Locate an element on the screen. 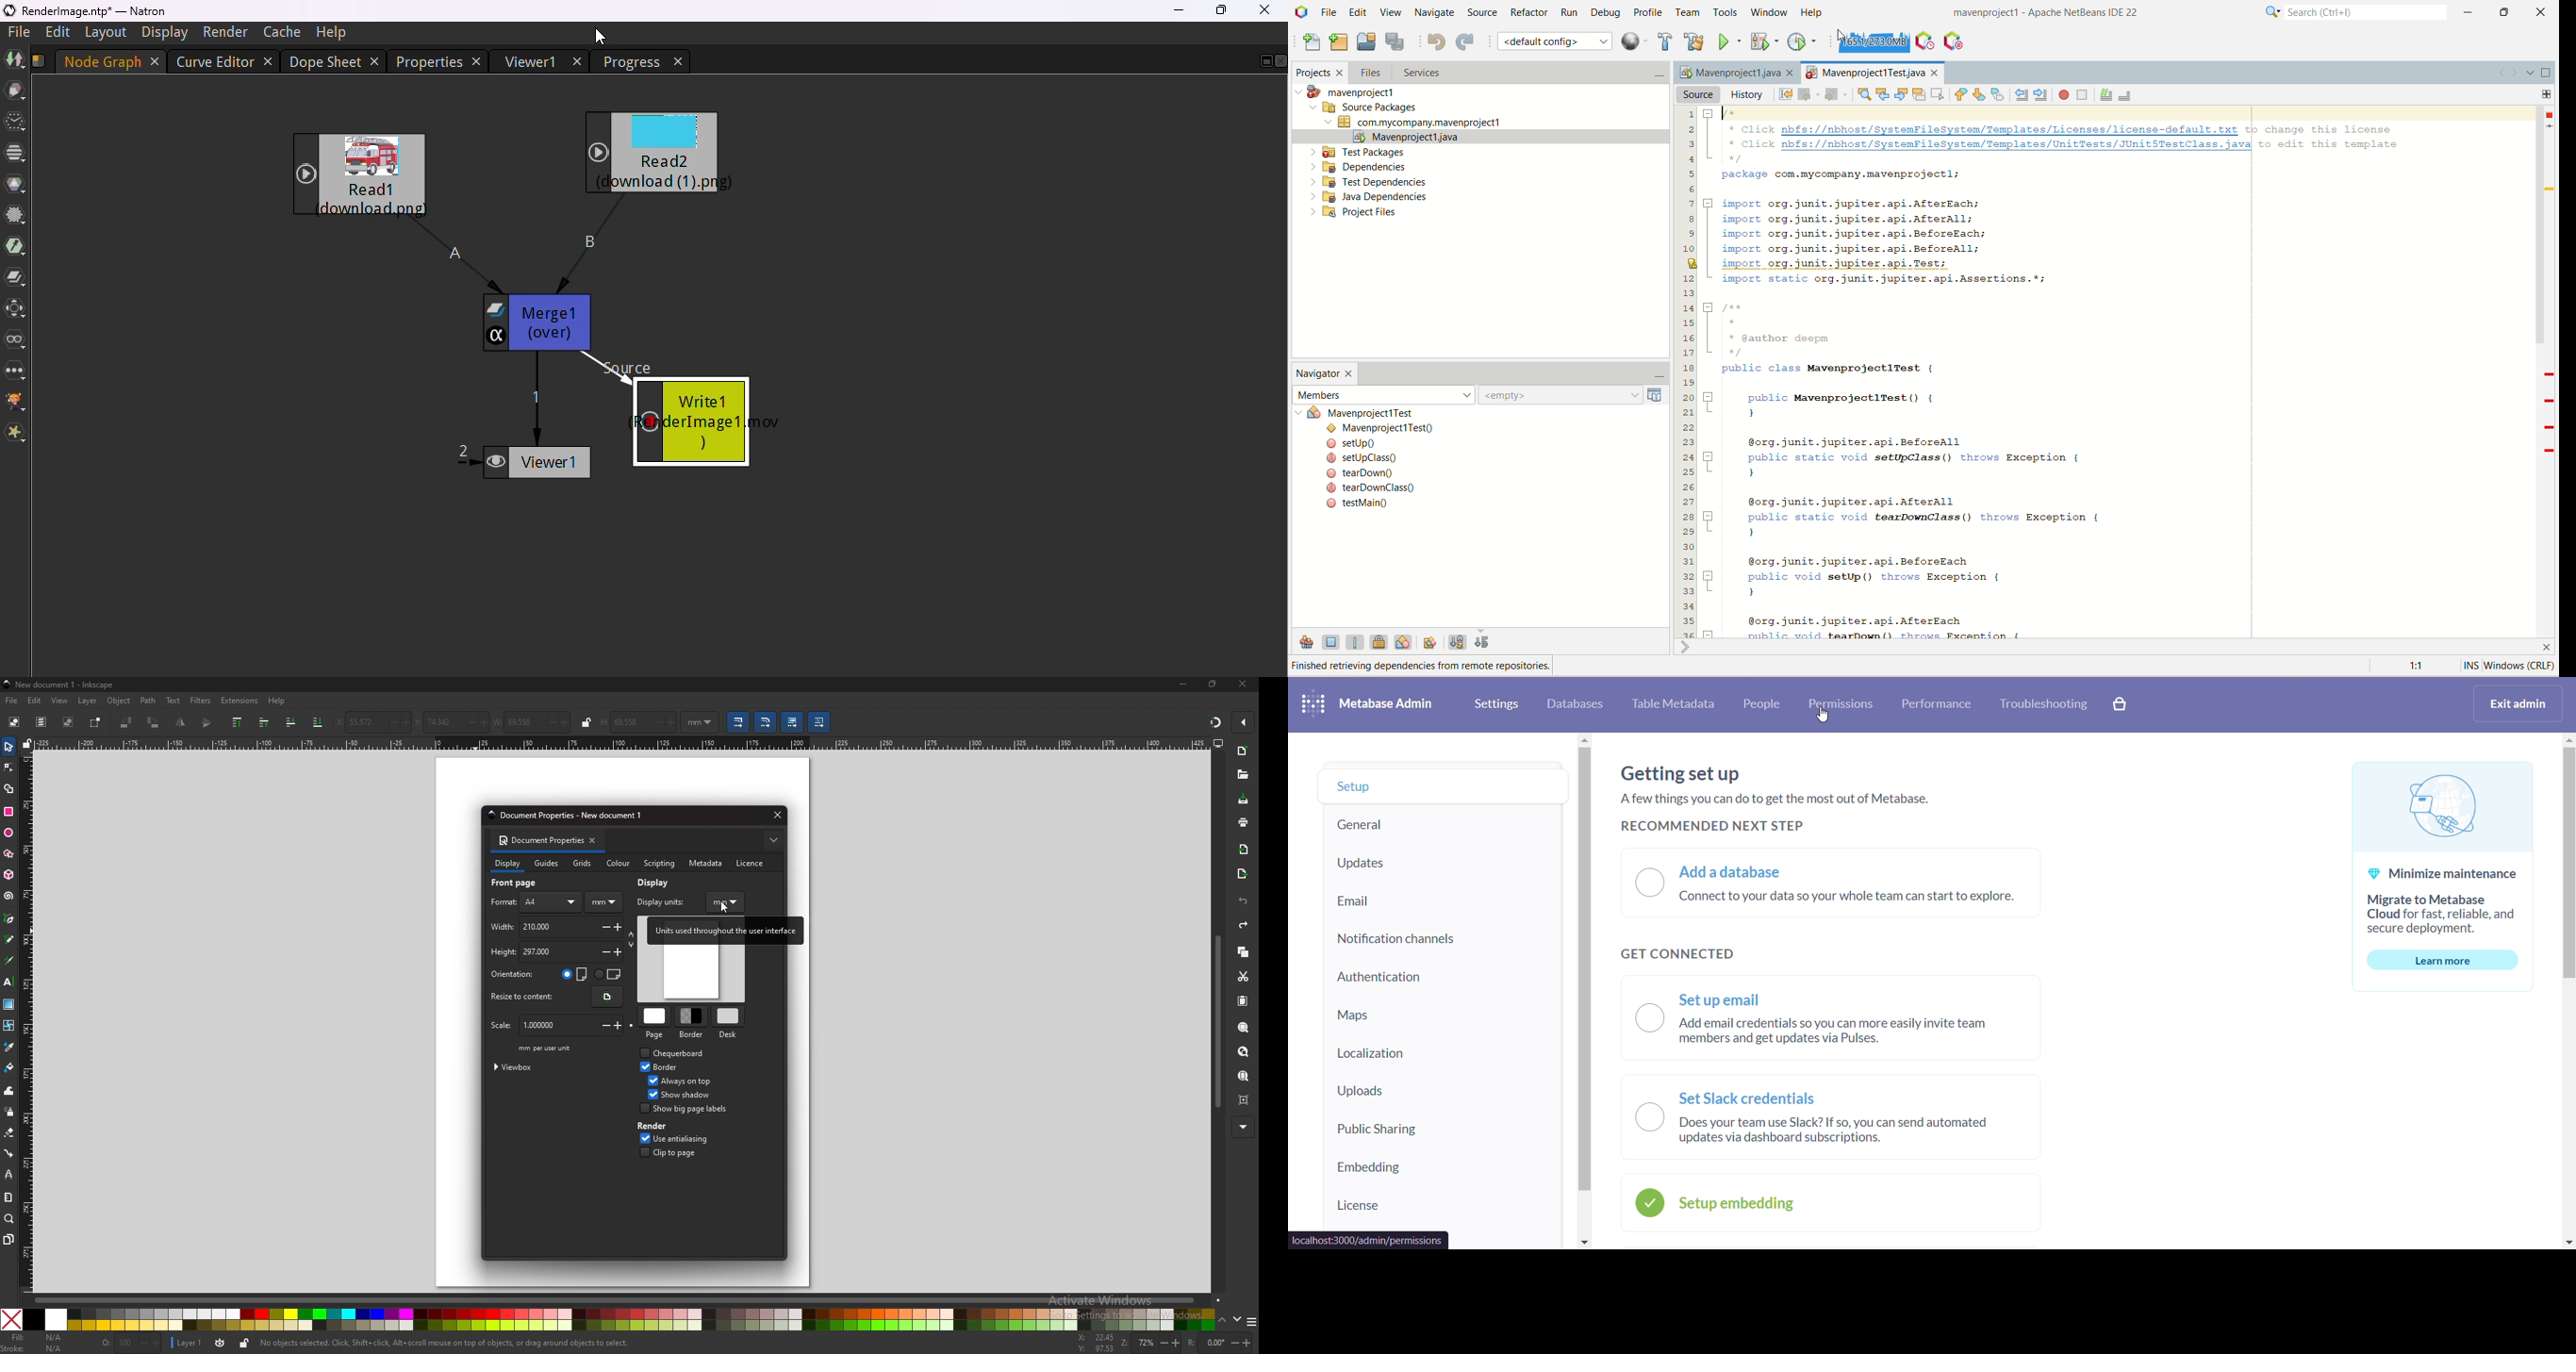  get connected is located at coordinates (1680, 955).